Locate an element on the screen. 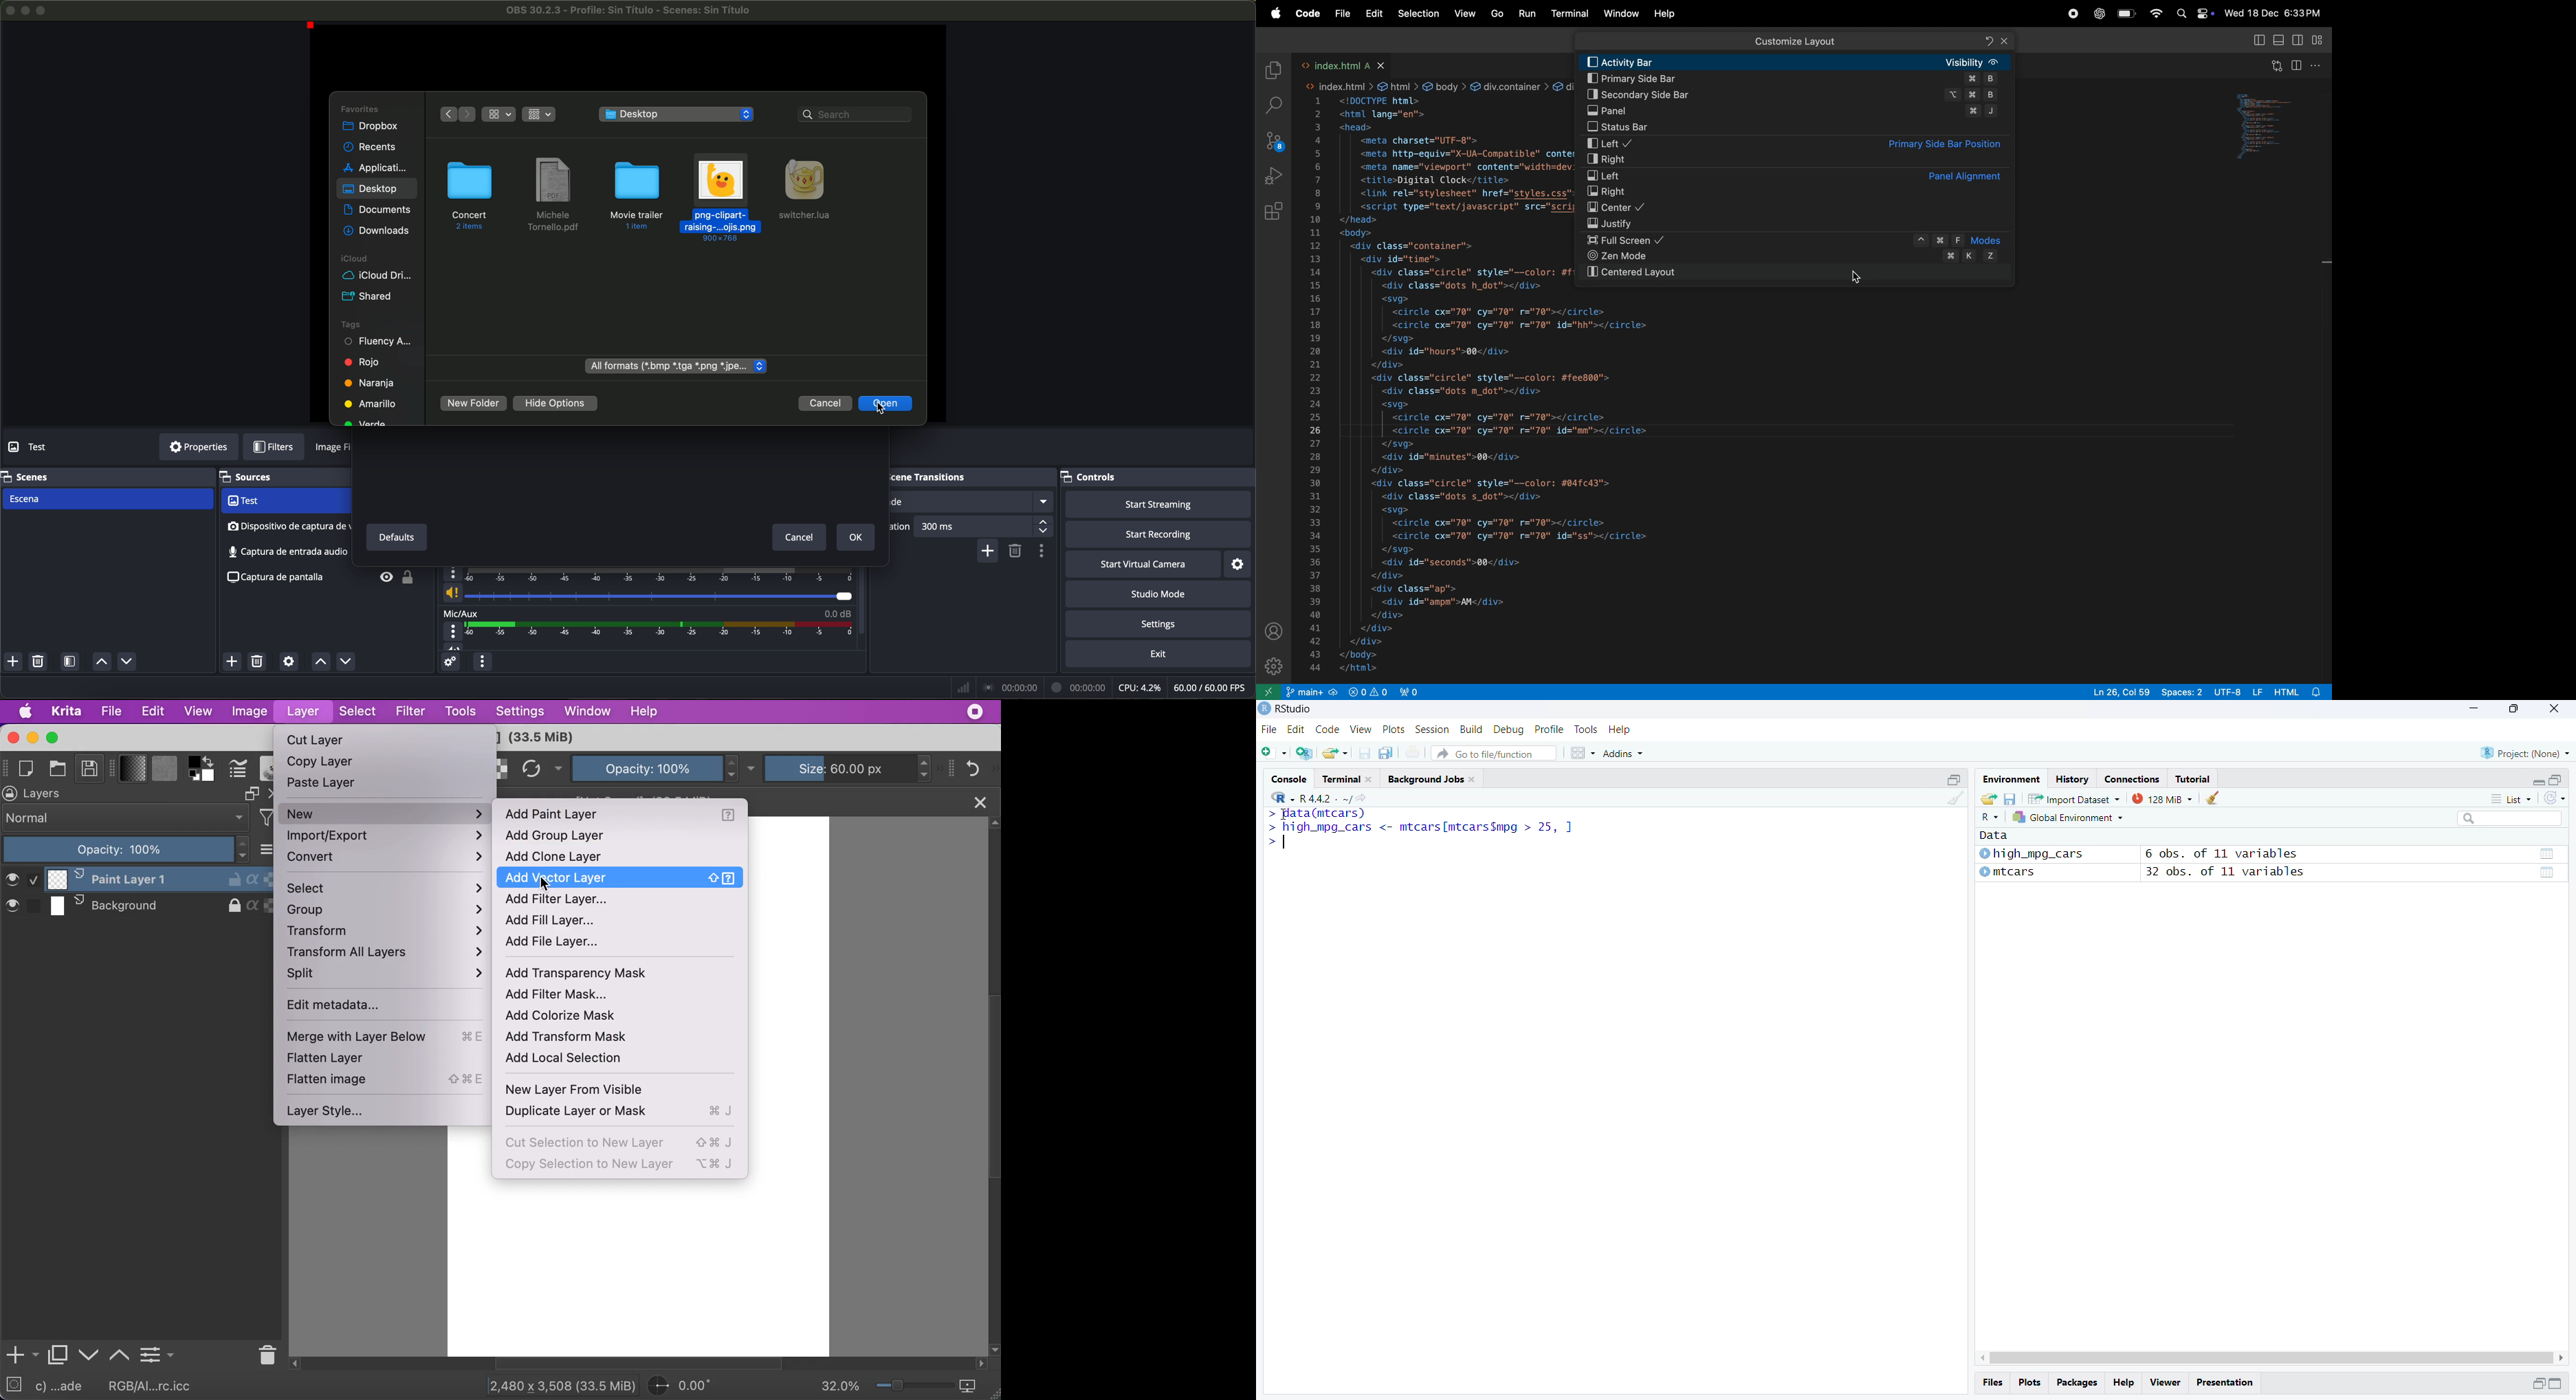 This screenshot has width=2576, height=1400. grid view is located at coordinates (499, 115).